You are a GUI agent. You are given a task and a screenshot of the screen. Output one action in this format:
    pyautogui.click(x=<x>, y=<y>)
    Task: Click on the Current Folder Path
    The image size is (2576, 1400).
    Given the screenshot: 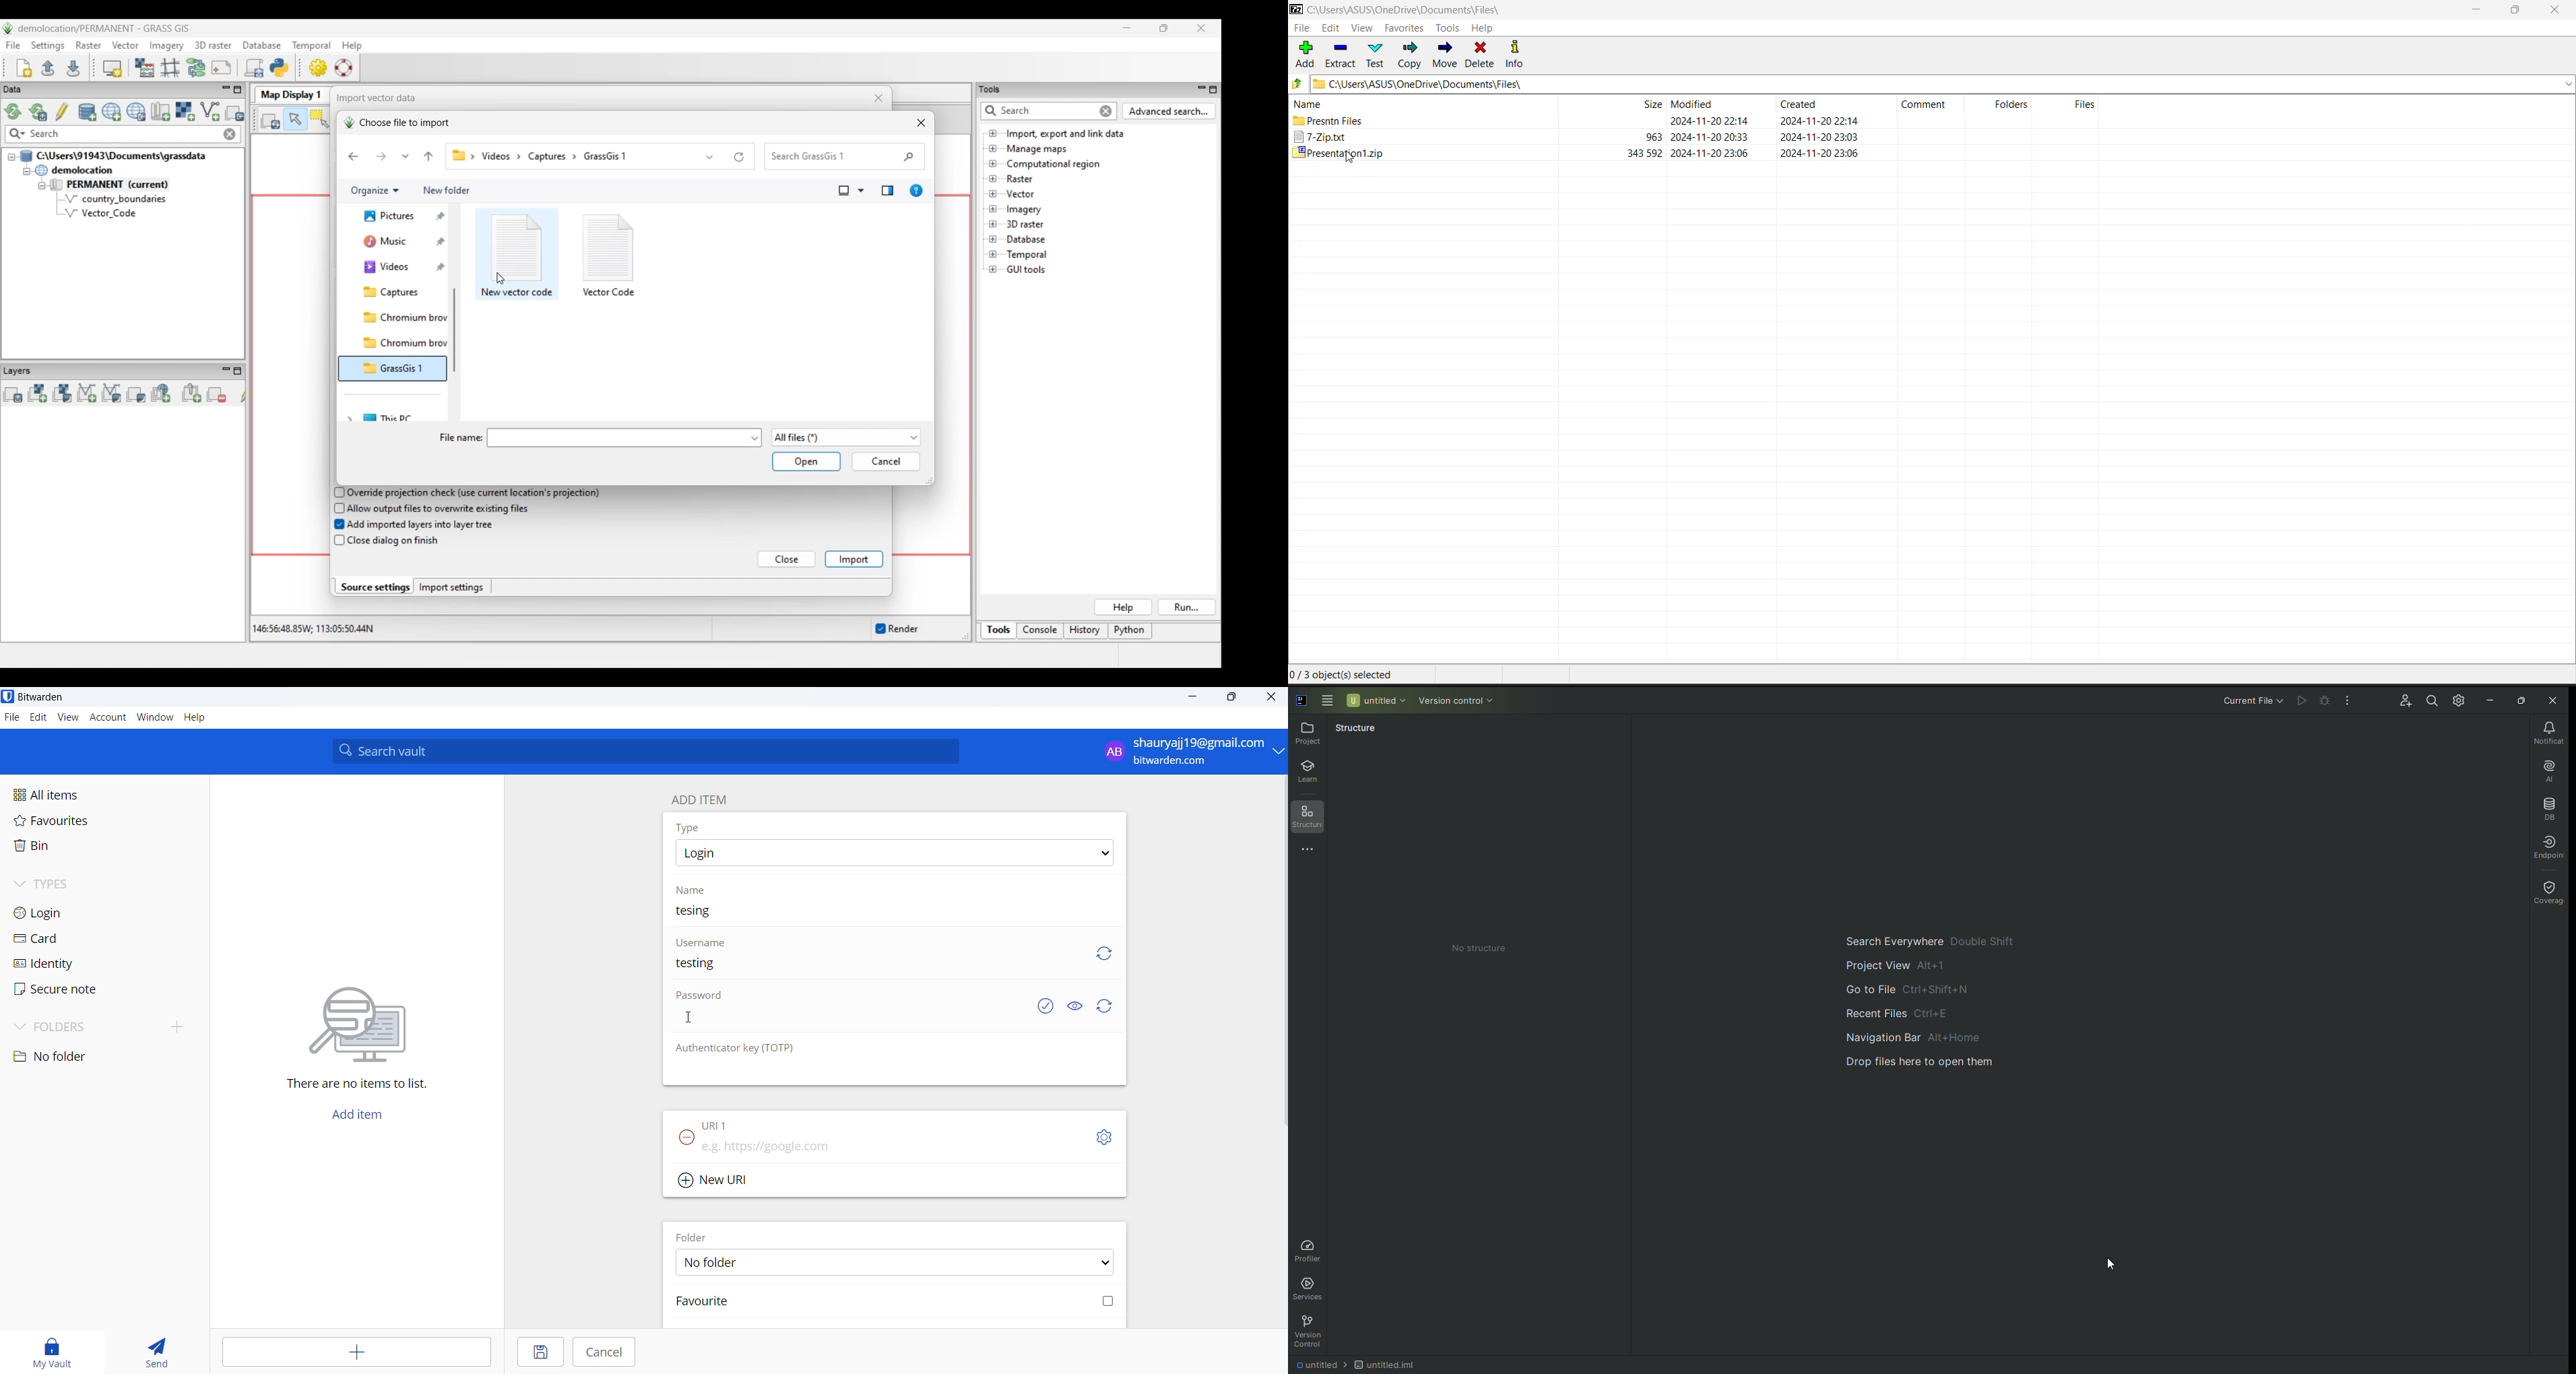 What is the action you would take?
    pyautogui.click(x=1943, y=83)
    